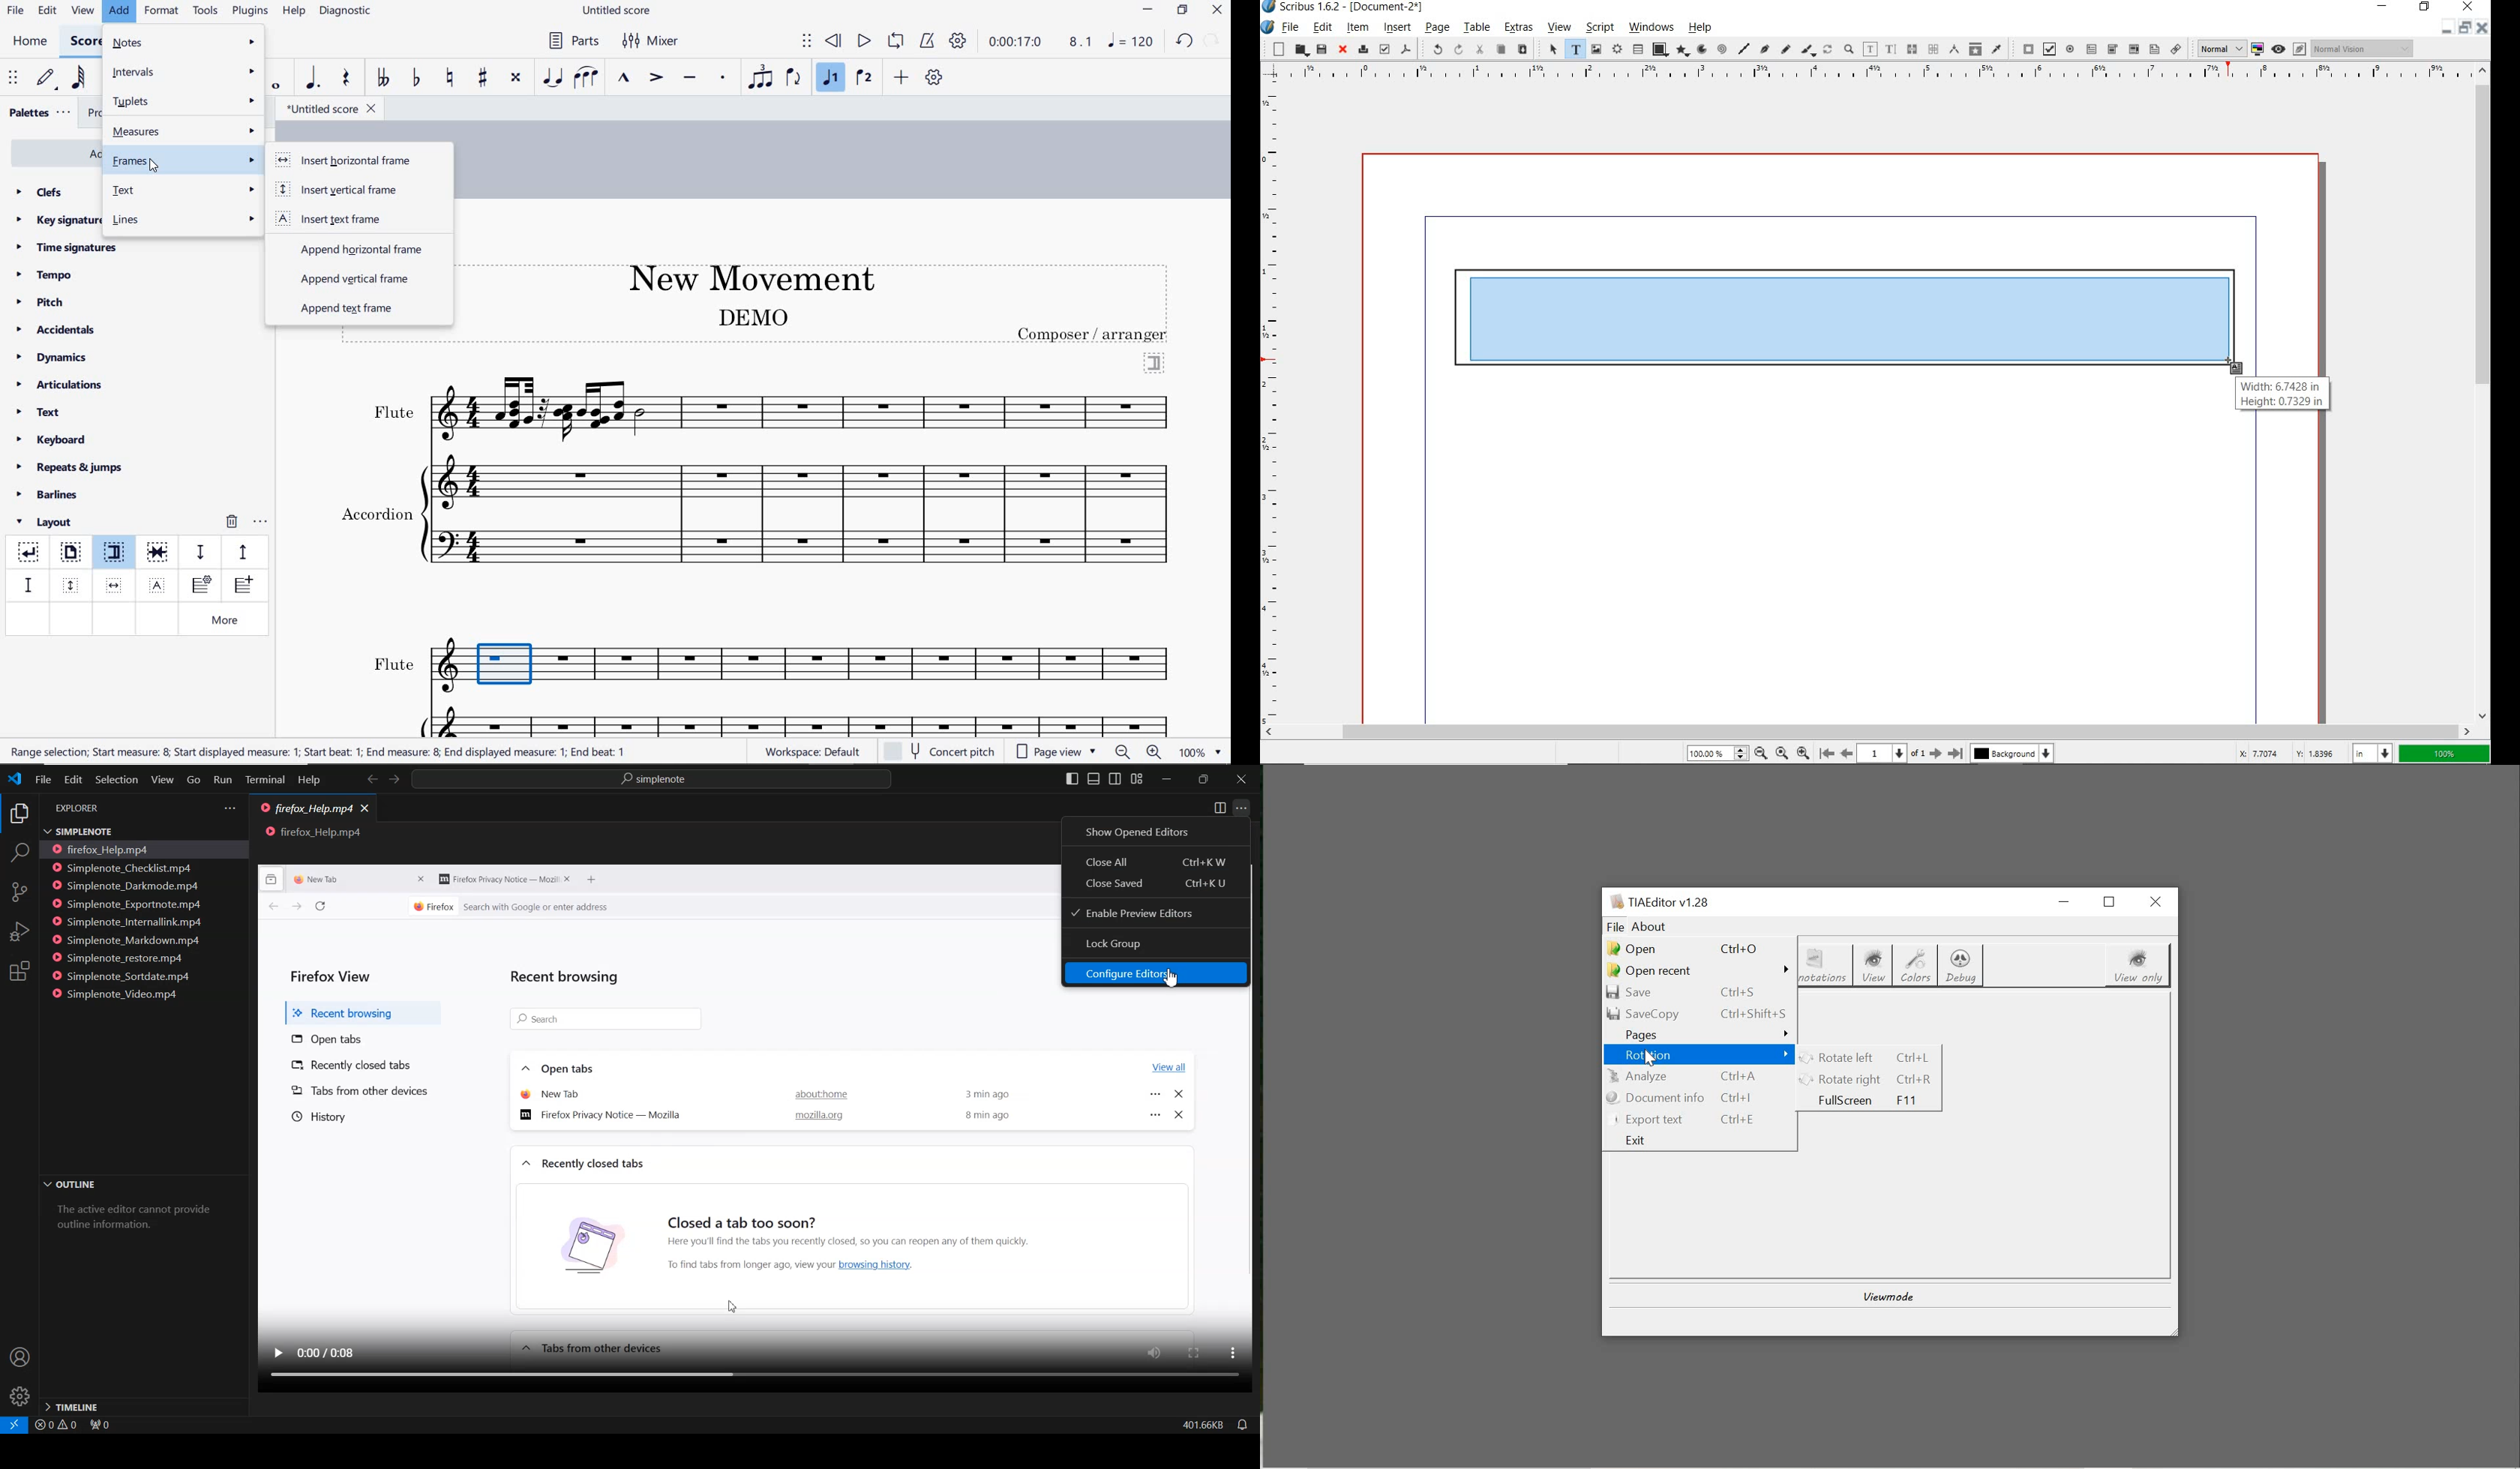 The width and height of the screenshot is (2520, 1484). What do you see at coordinates (344, 220) in the screenshot?
I see `insert text frame` at bounding box center [344, 220].